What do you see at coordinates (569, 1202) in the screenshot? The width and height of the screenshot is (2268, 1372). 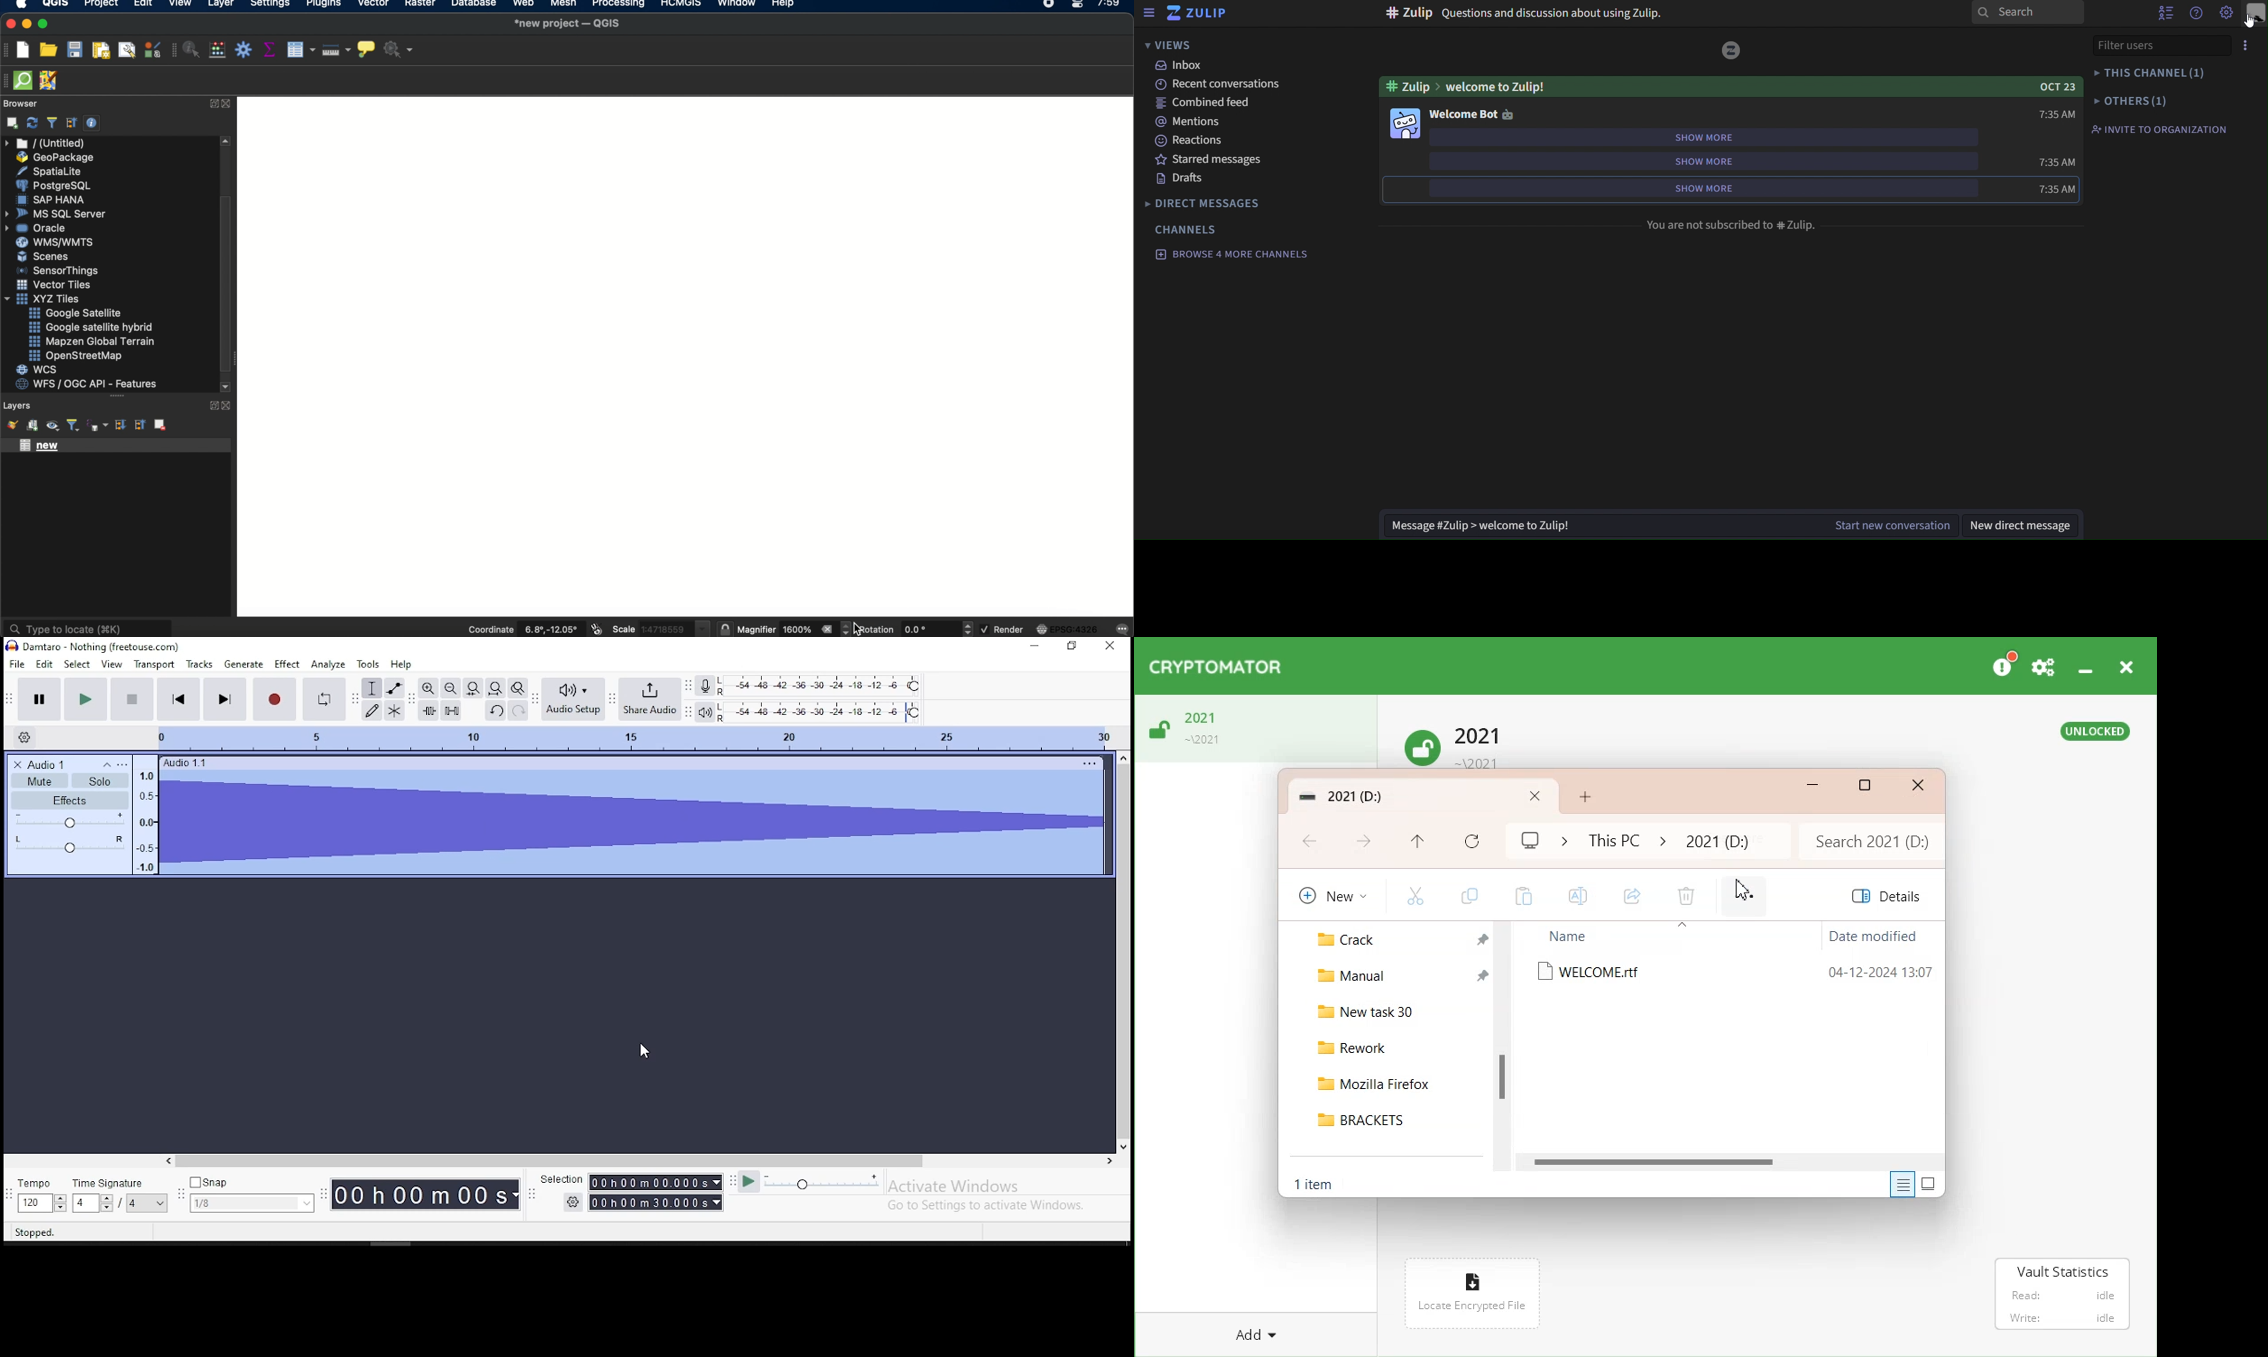 I see `settings` at bounding box center [569, 1202].